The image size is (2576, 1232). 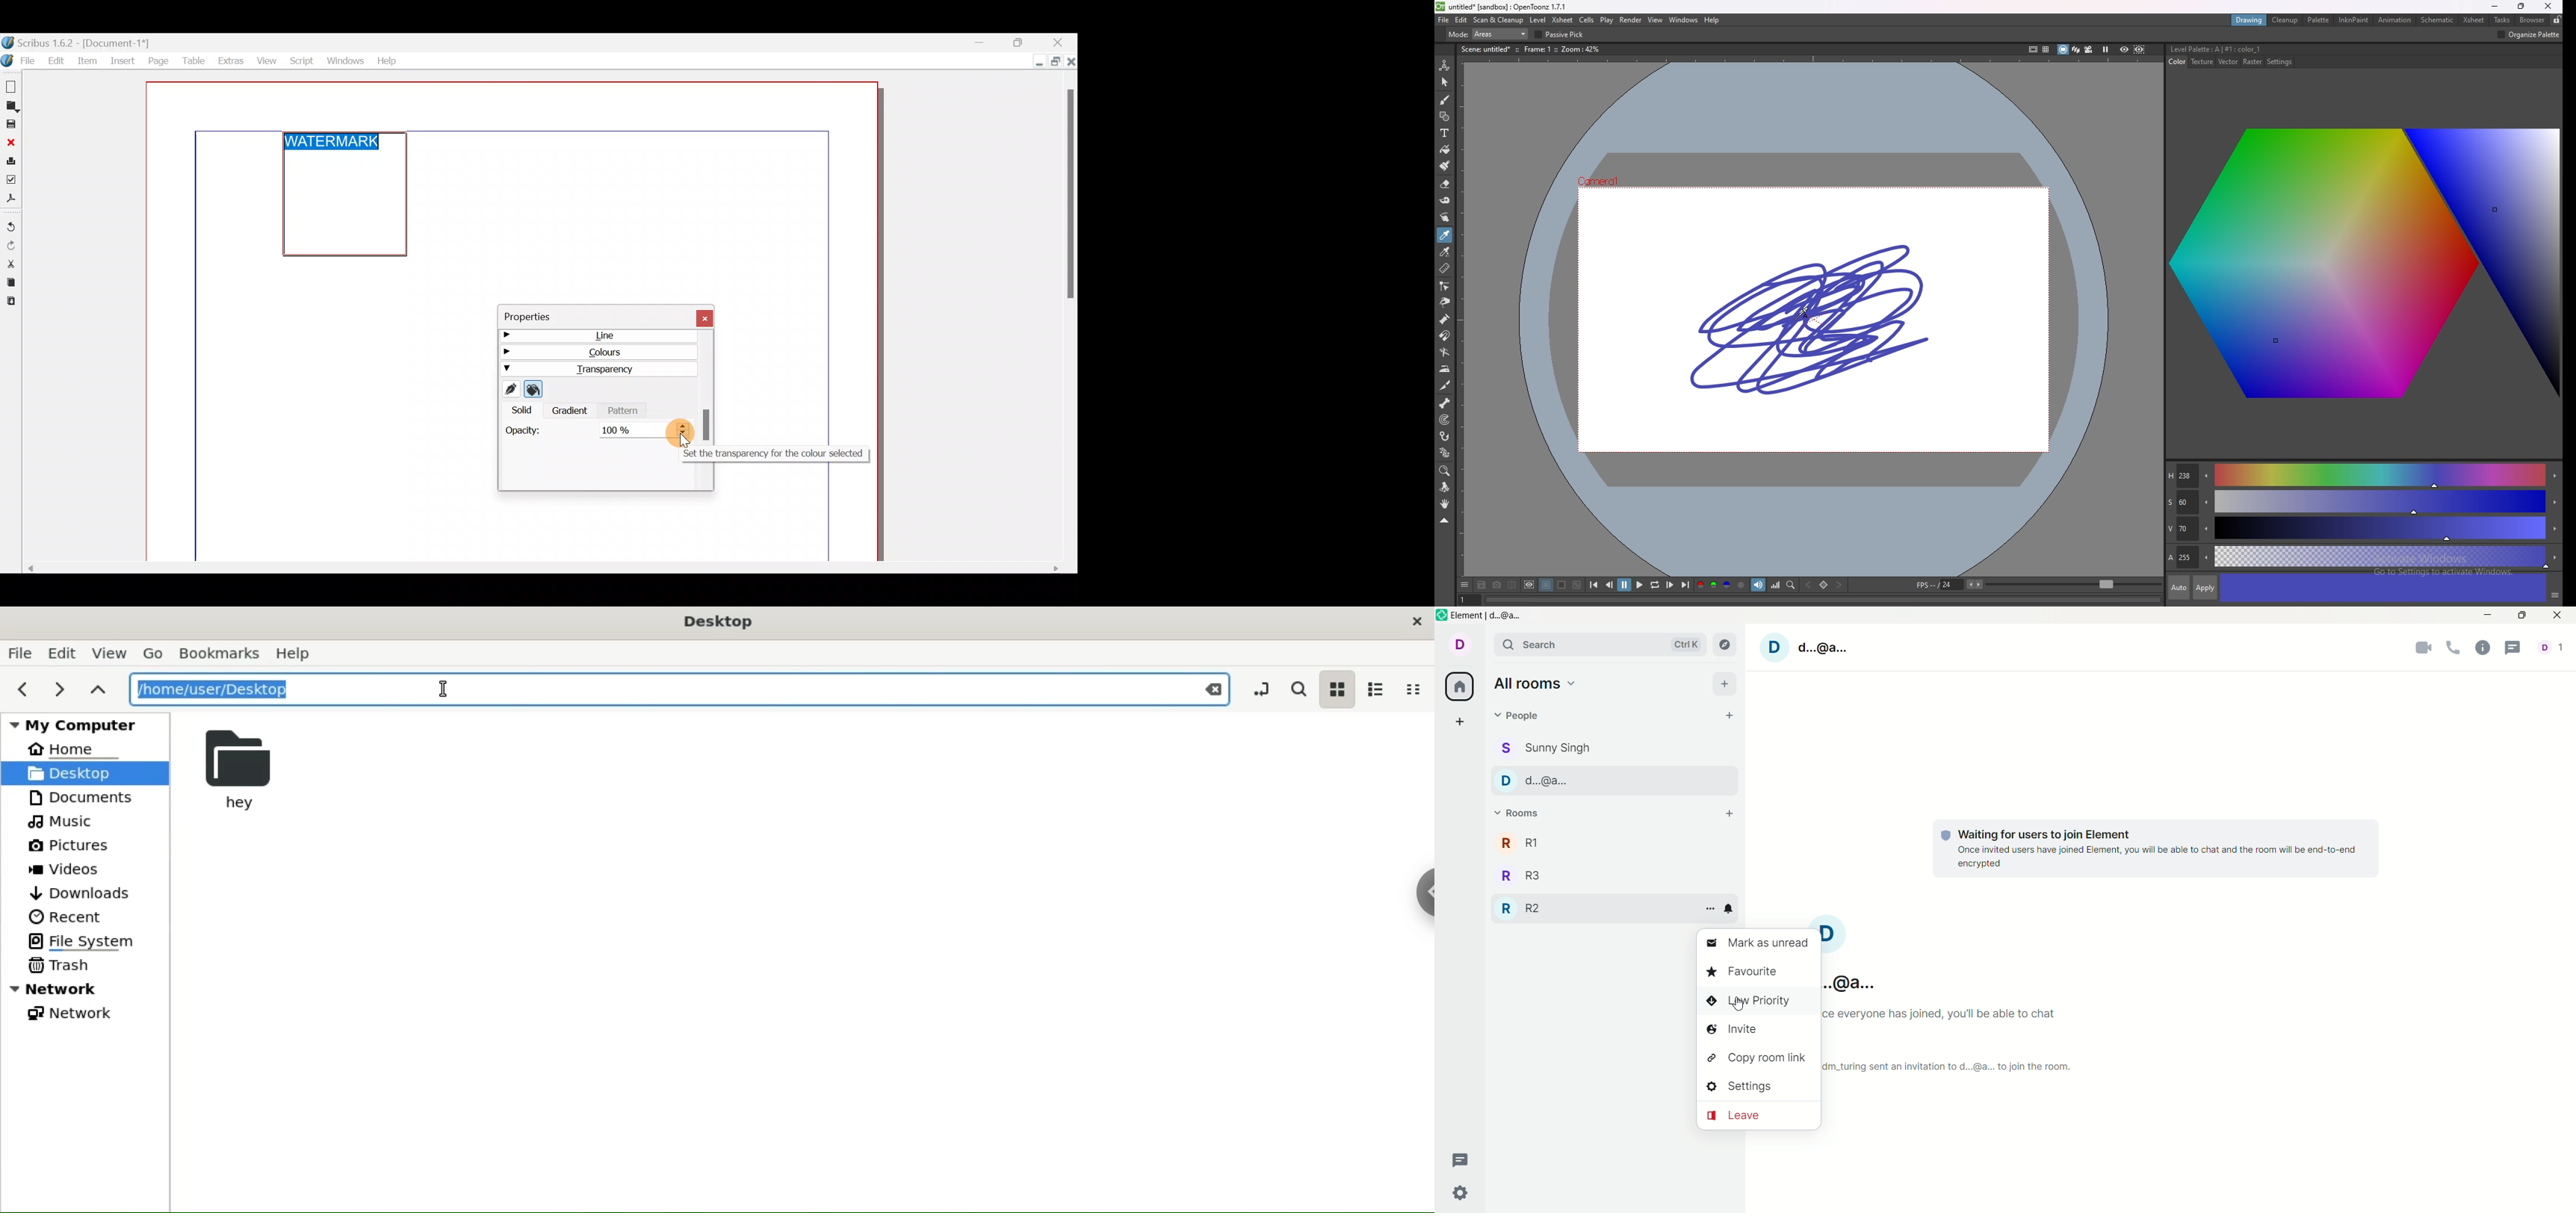 What do you see at coordinates (1958, 997) in the screenshot?
I see `text` at bounding box center [1958, 997].